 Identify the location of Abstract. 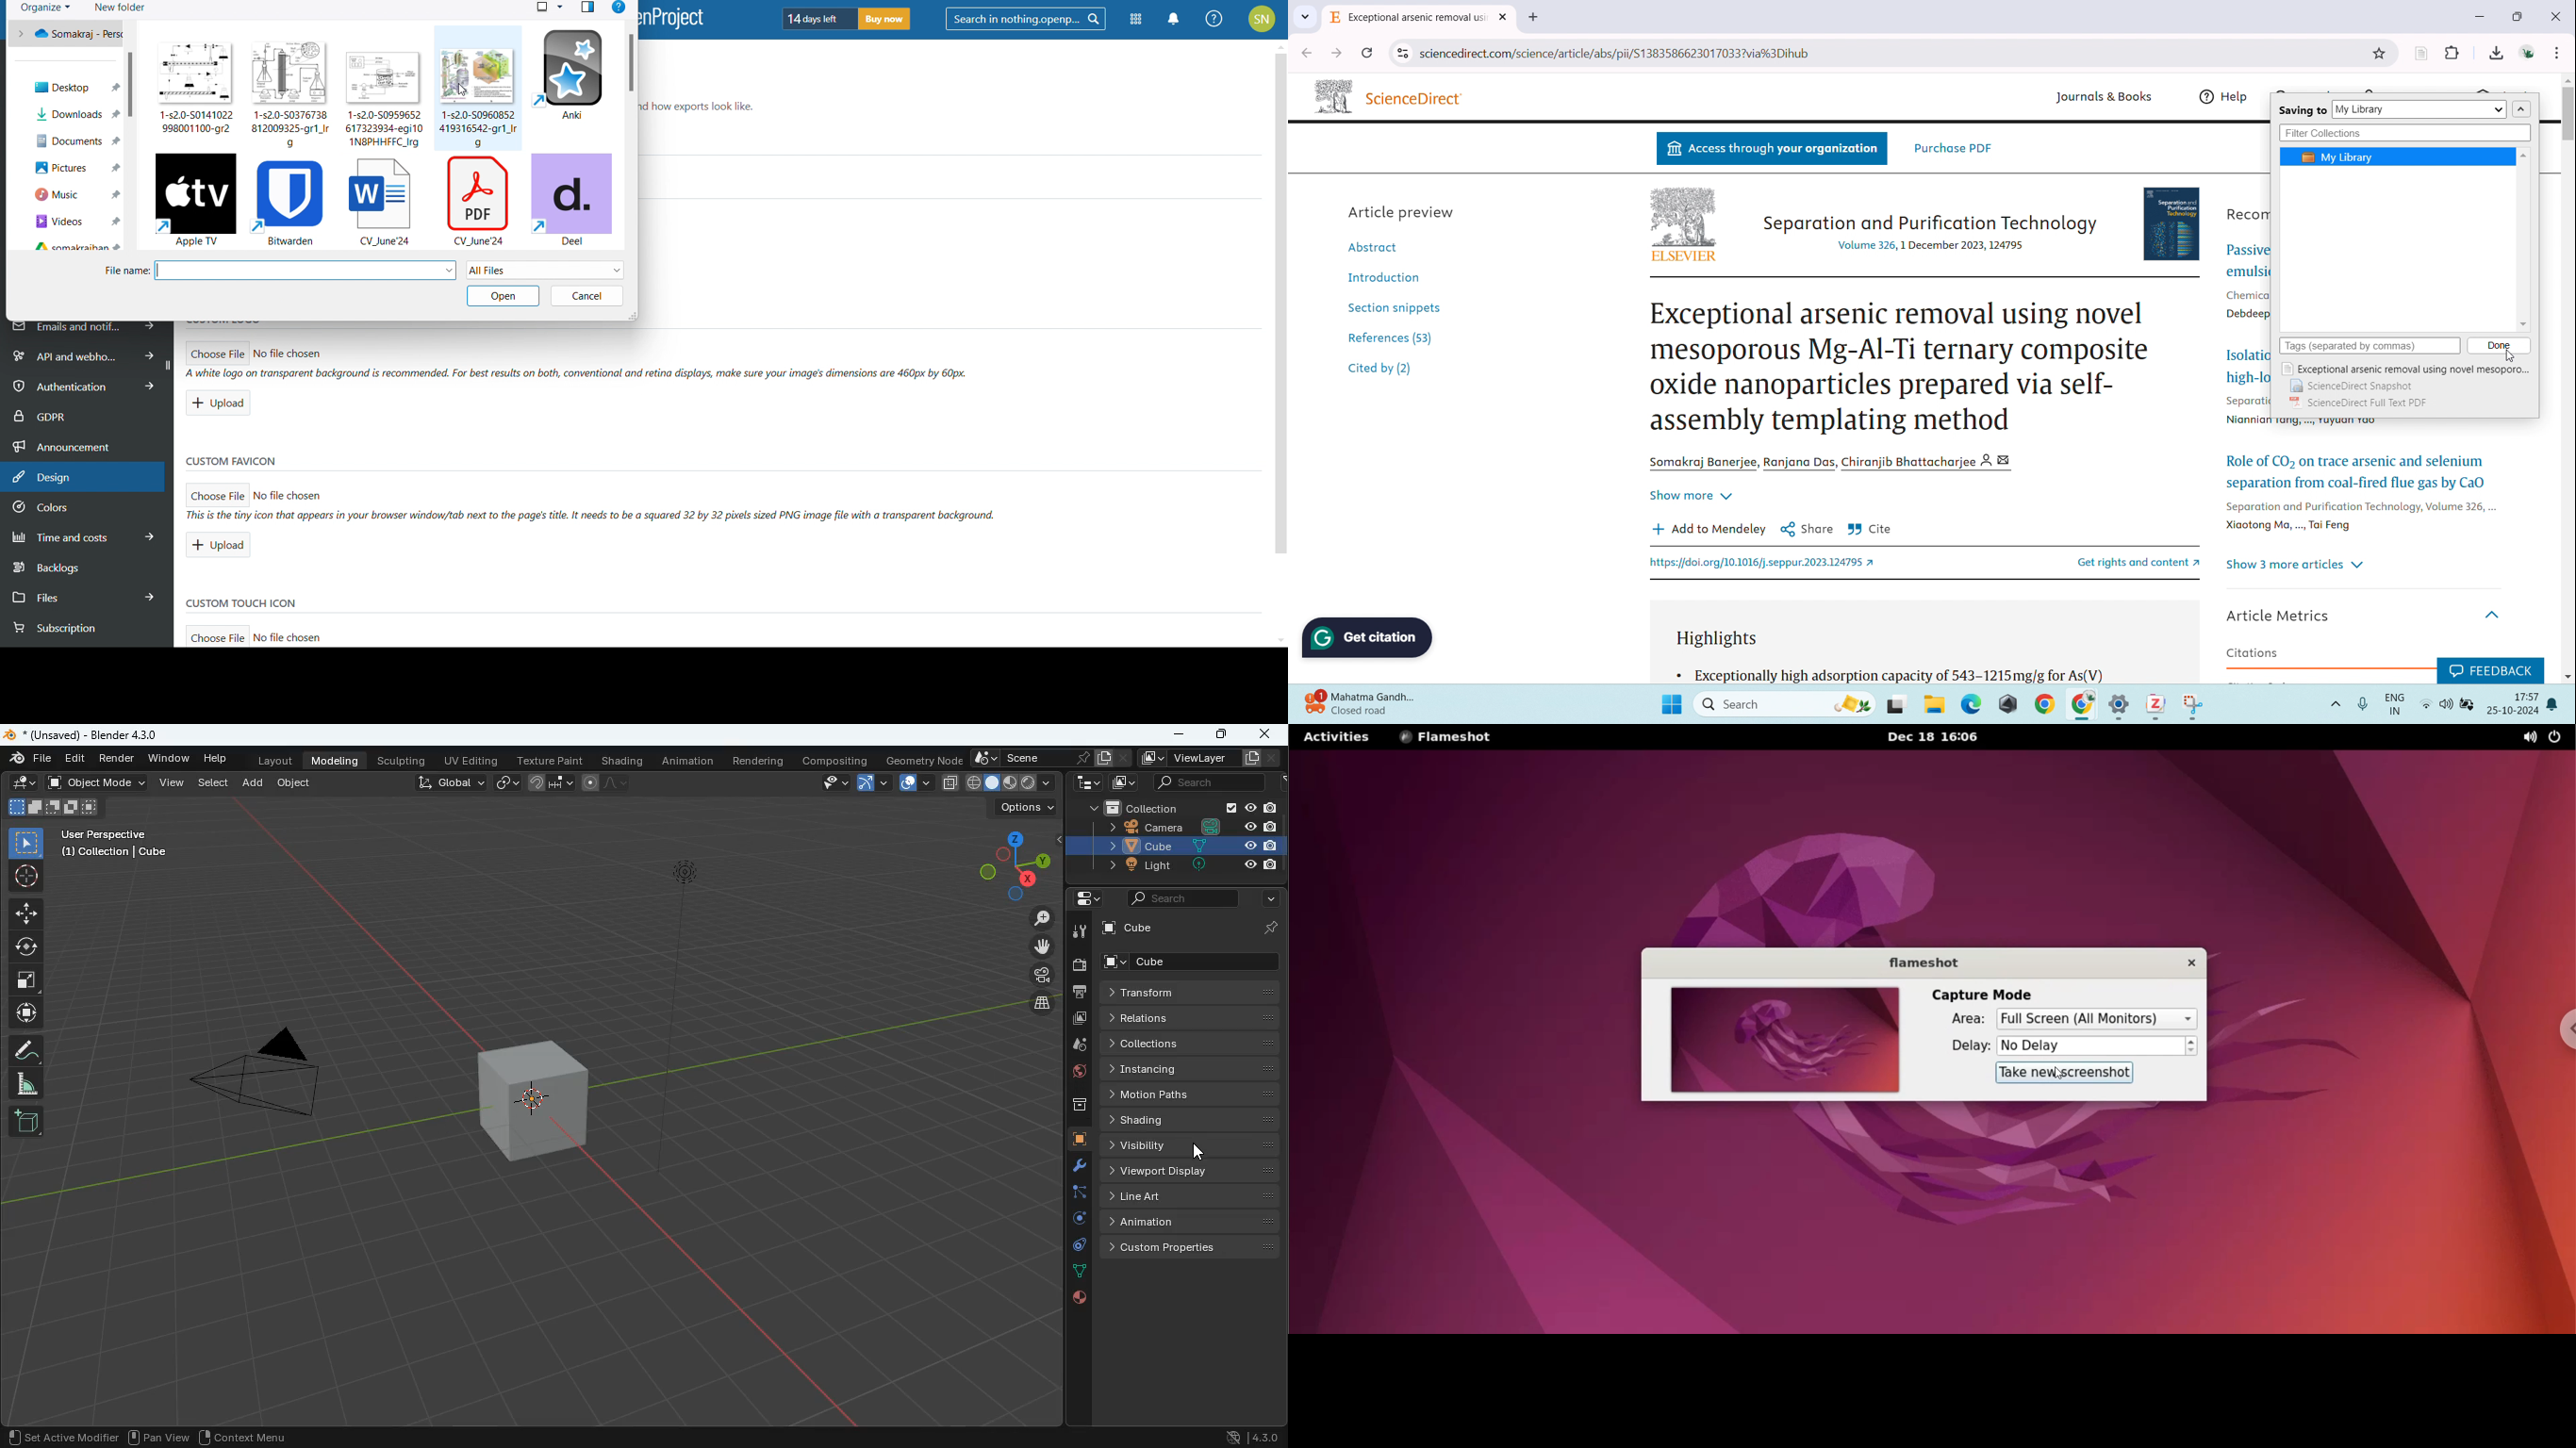
(1379, 246).